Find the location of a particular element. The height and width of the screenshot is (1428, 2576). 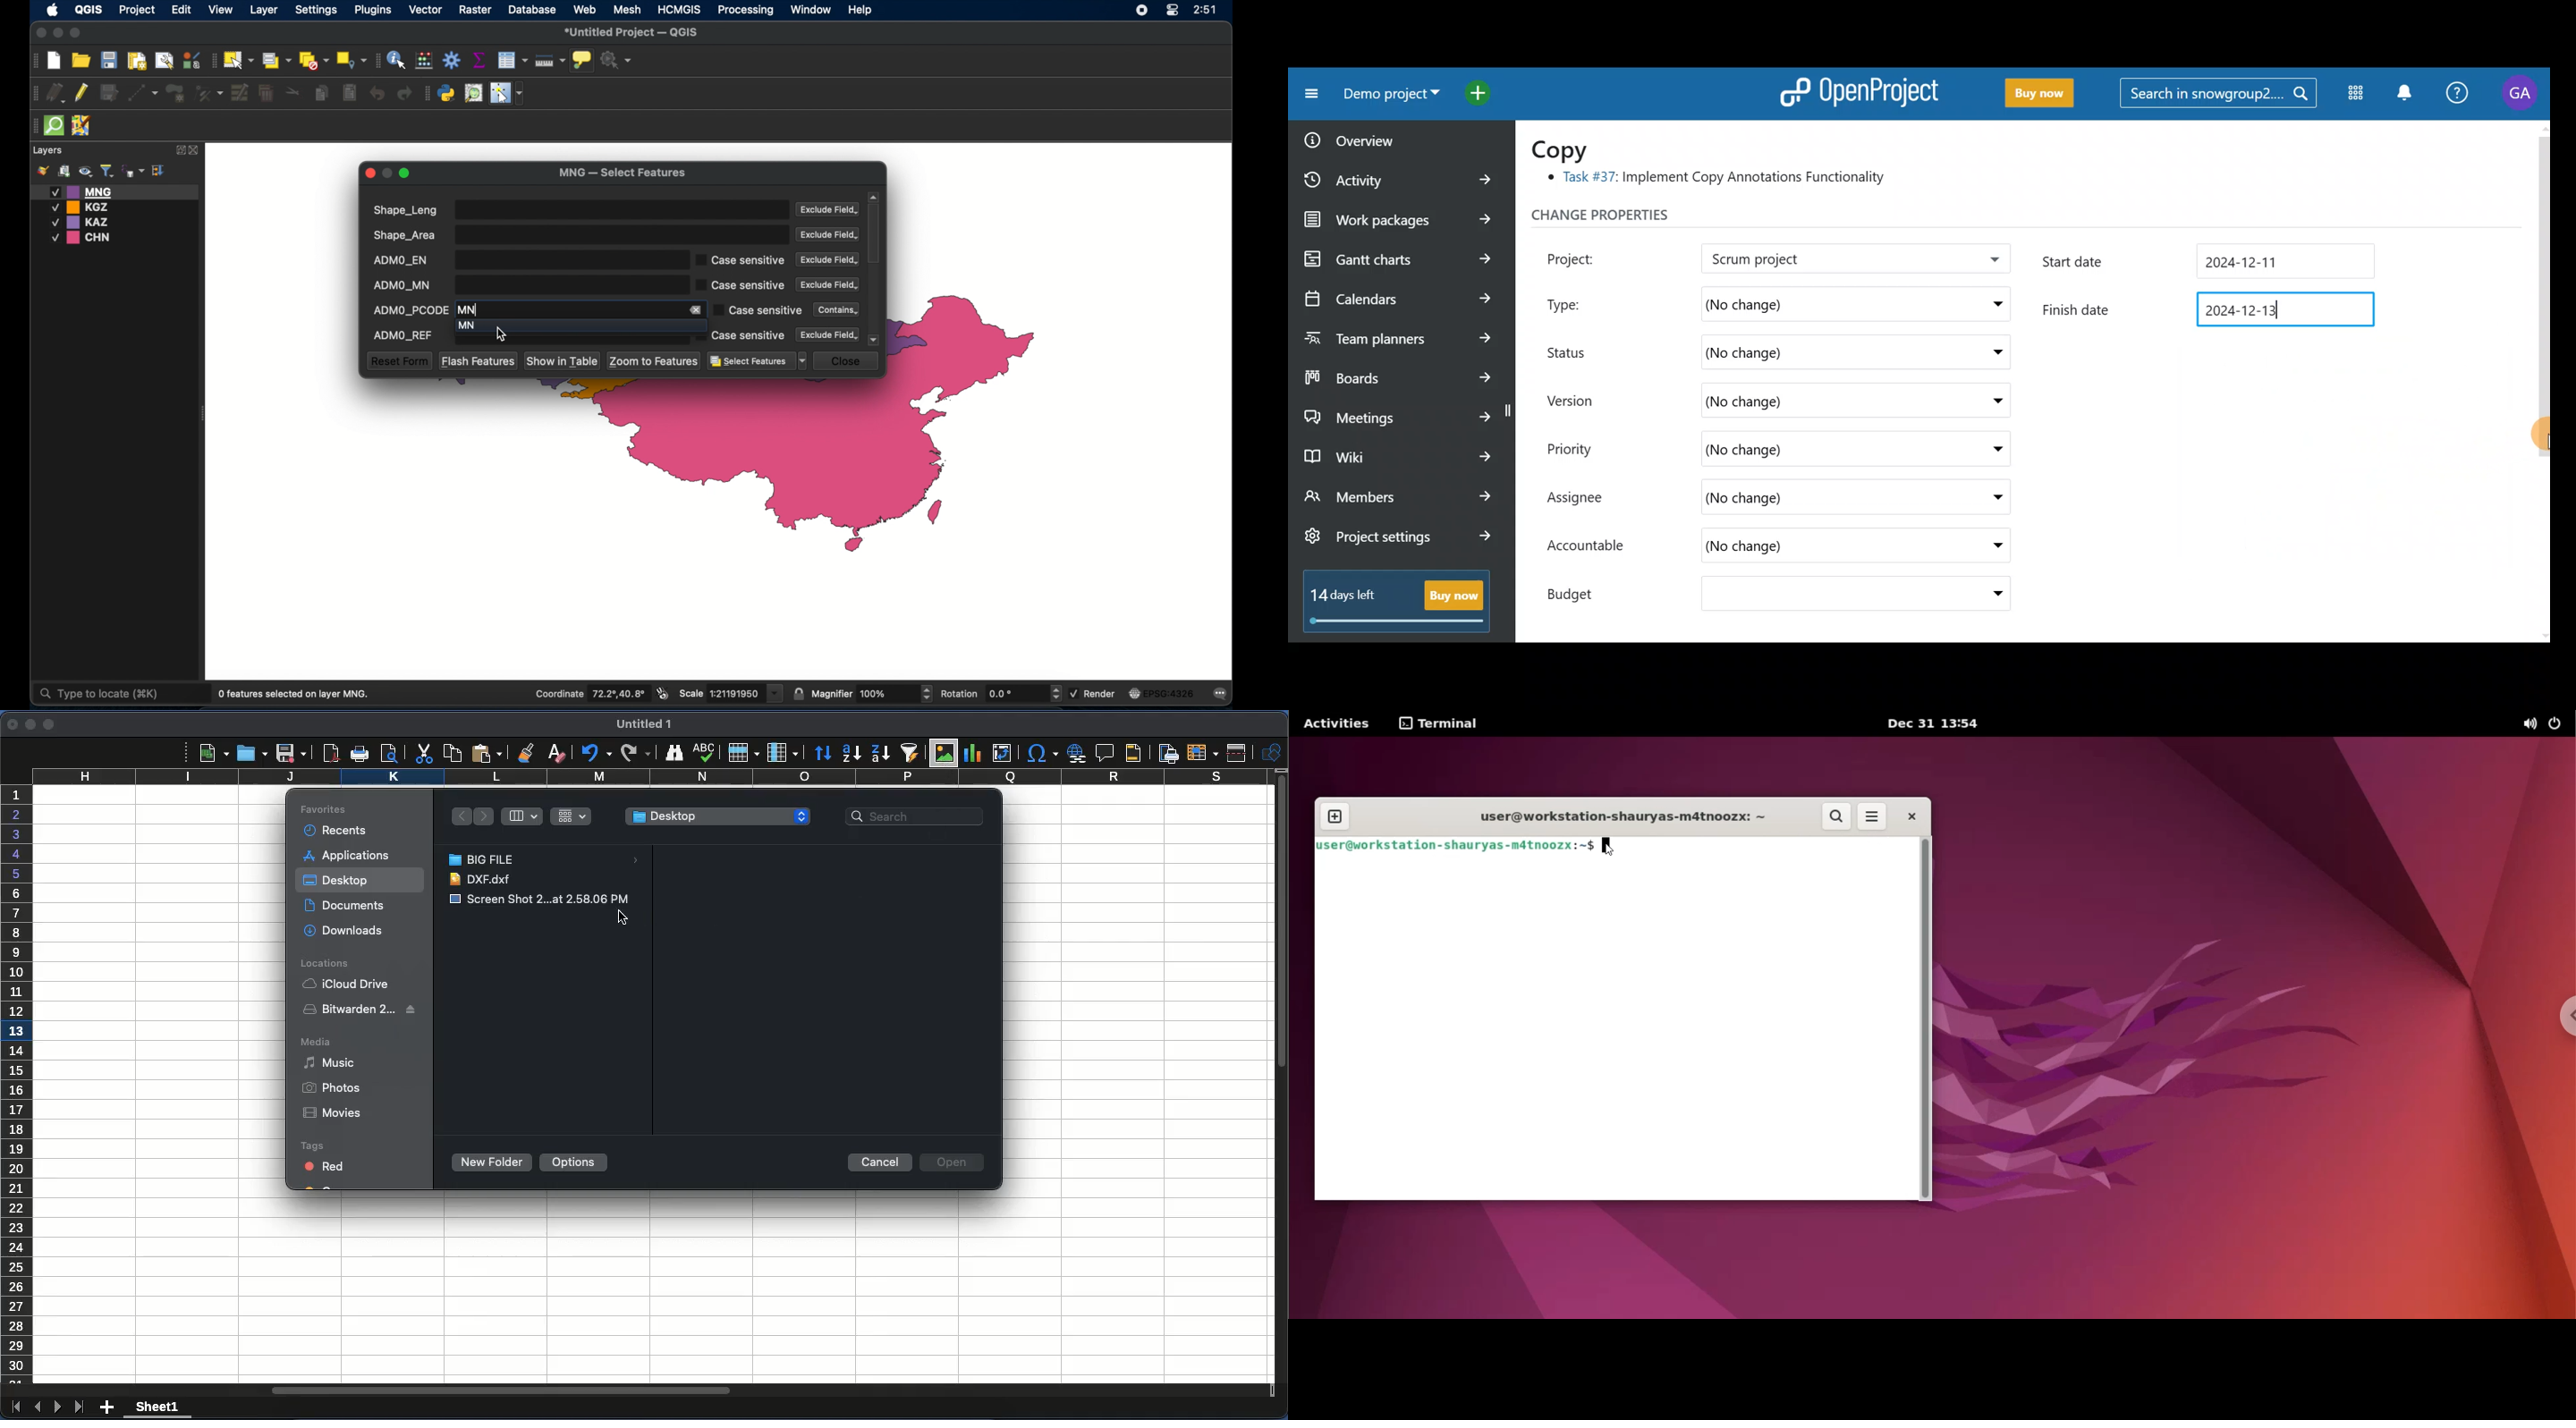

zoom to features is located at coordinates (655, 361).